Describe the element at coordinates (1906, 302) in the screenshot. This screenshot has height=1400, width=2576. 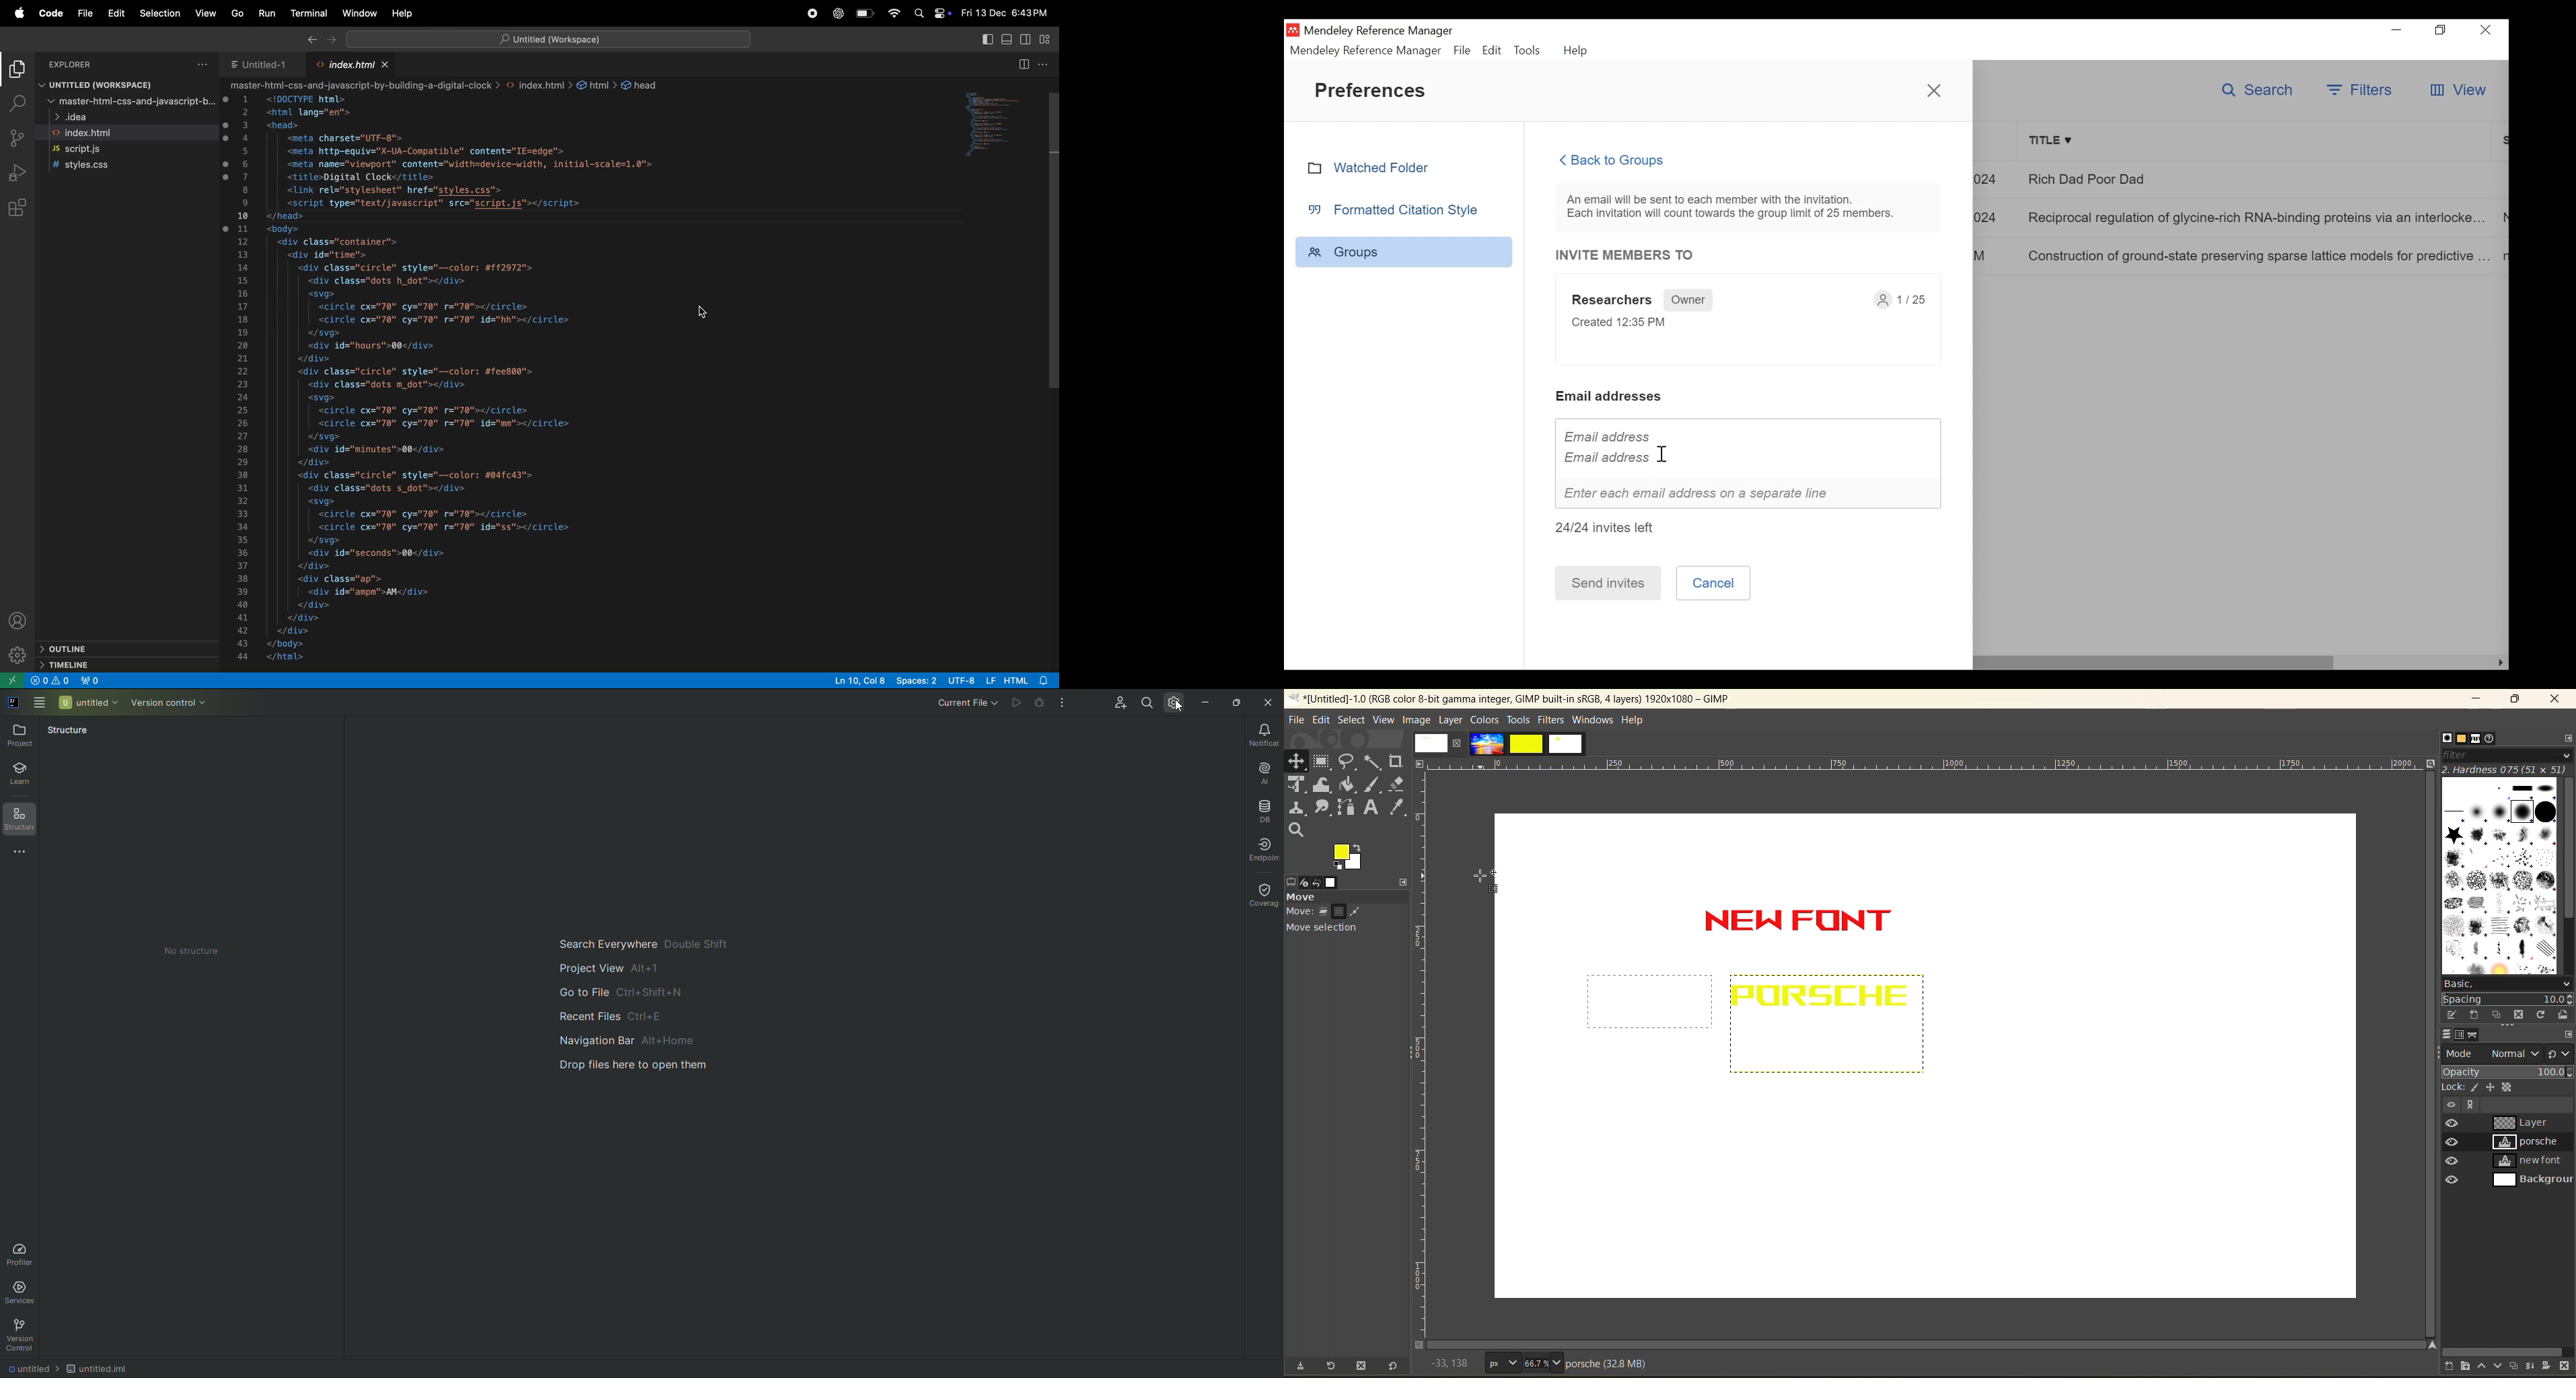
I see `1/25` at that location.